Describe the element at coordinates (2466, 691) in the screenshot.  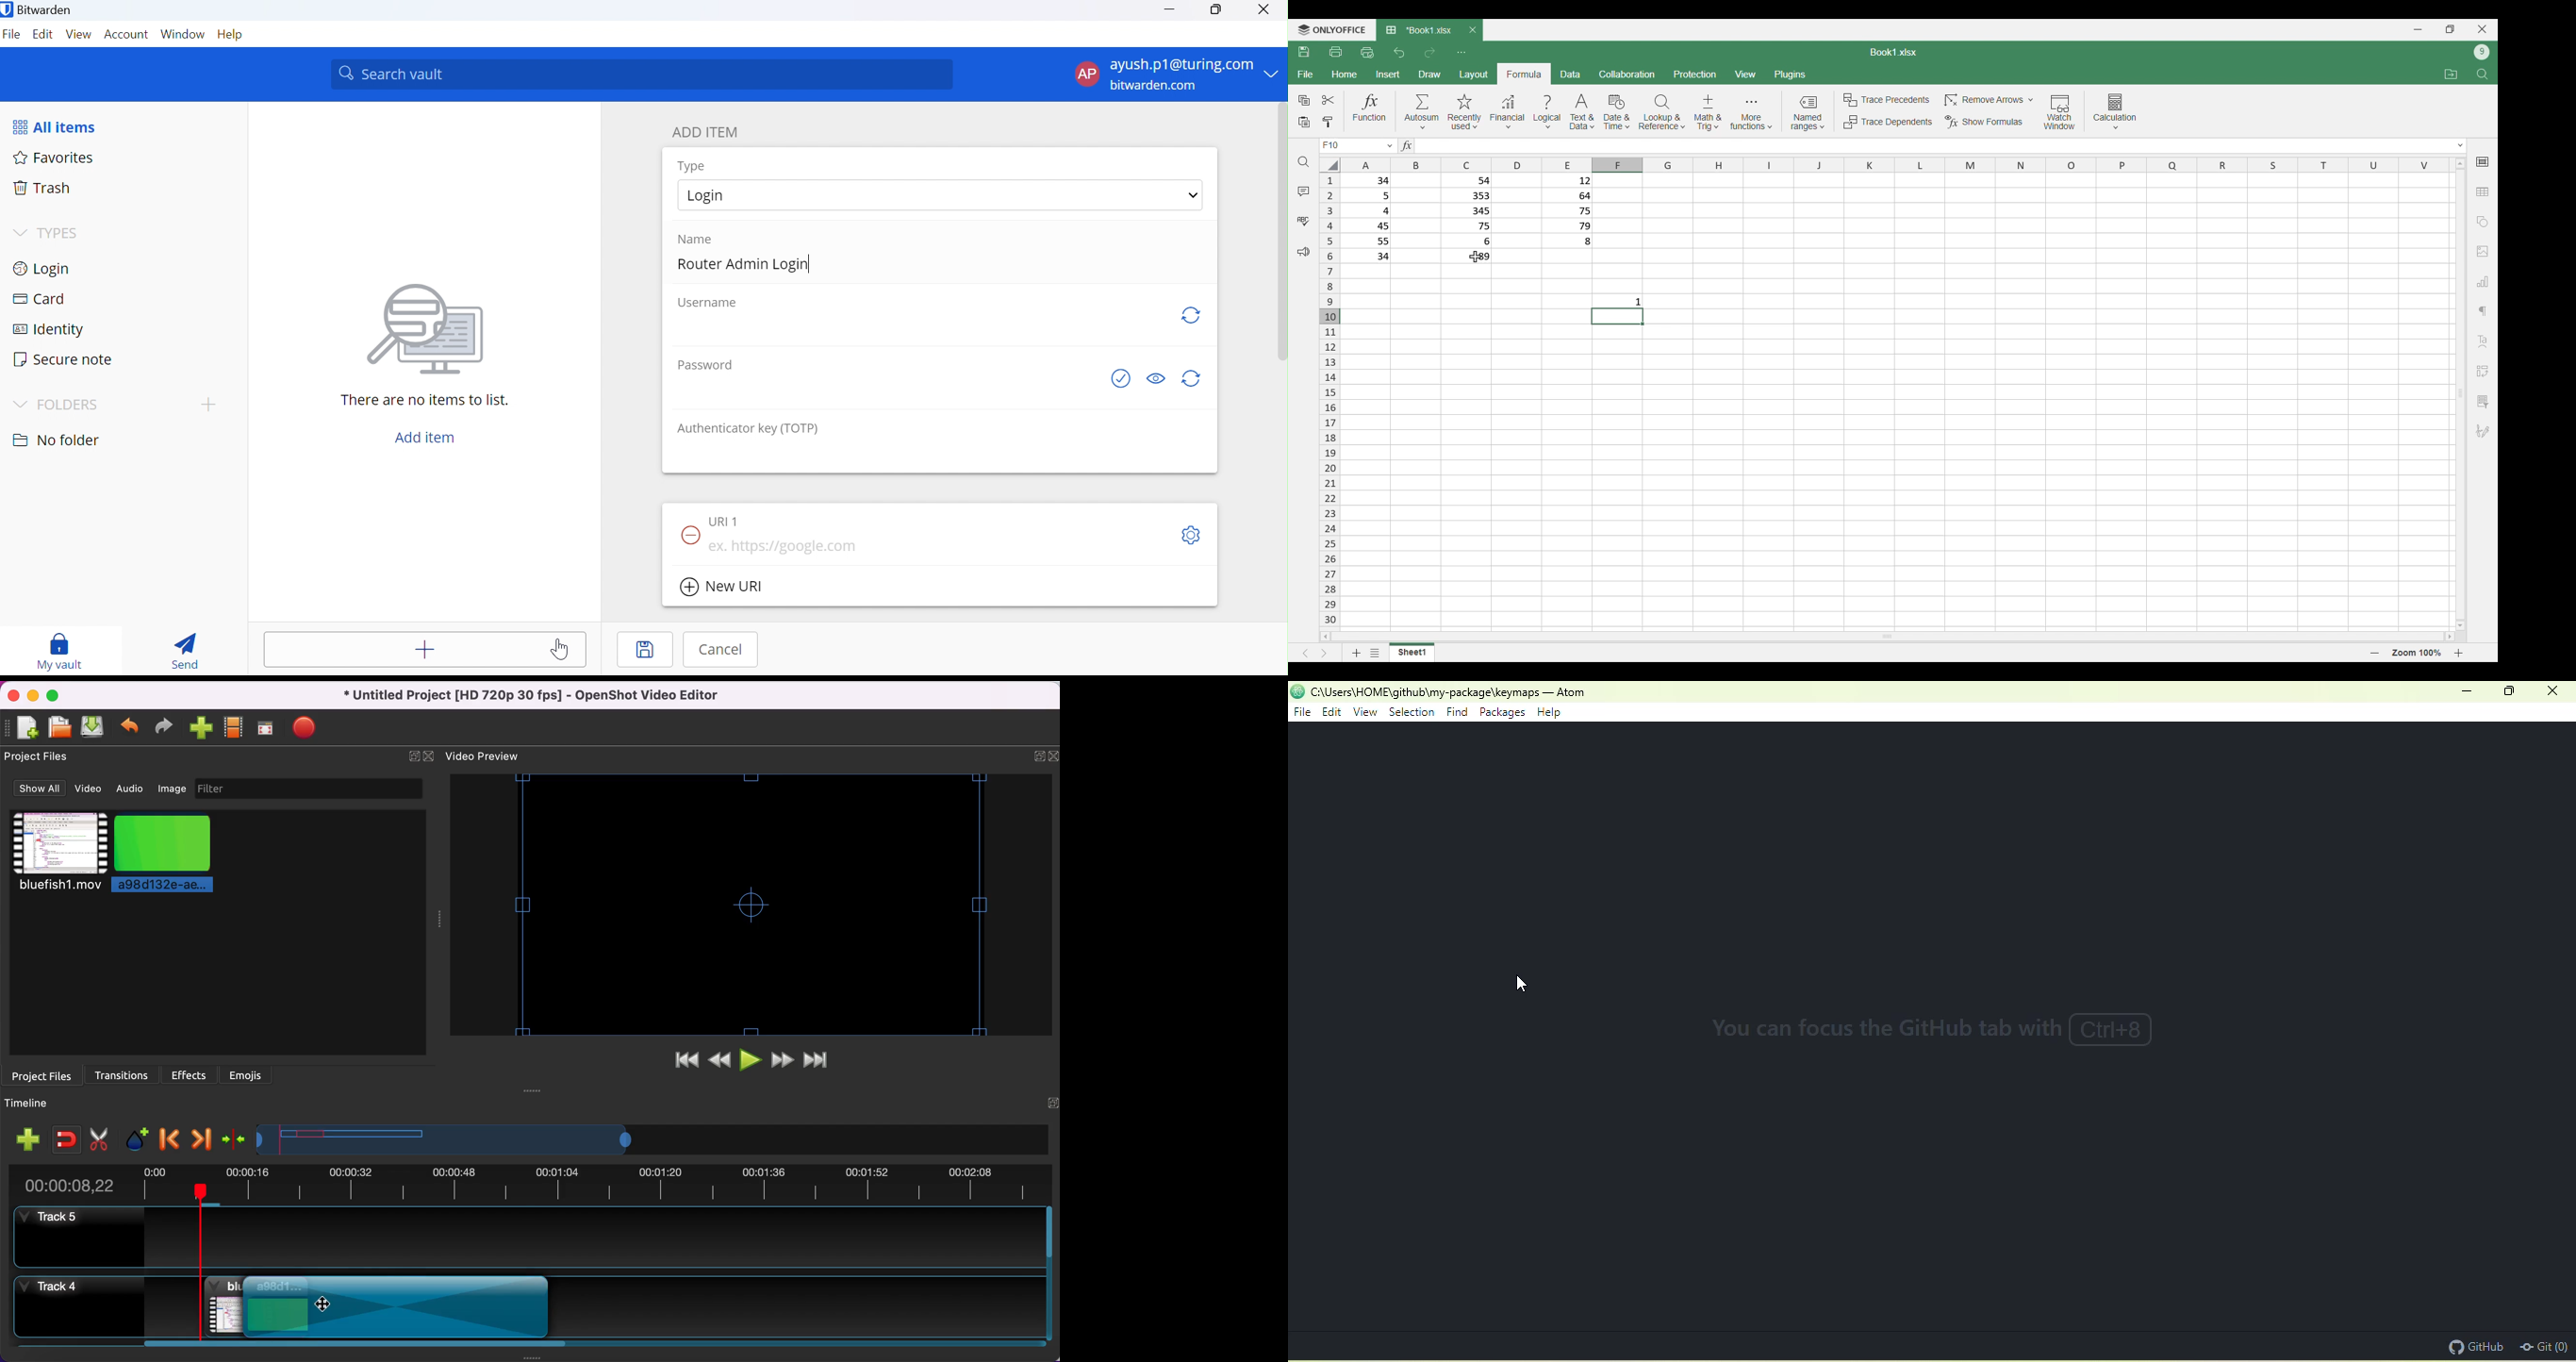
I see `minimize` at that location.